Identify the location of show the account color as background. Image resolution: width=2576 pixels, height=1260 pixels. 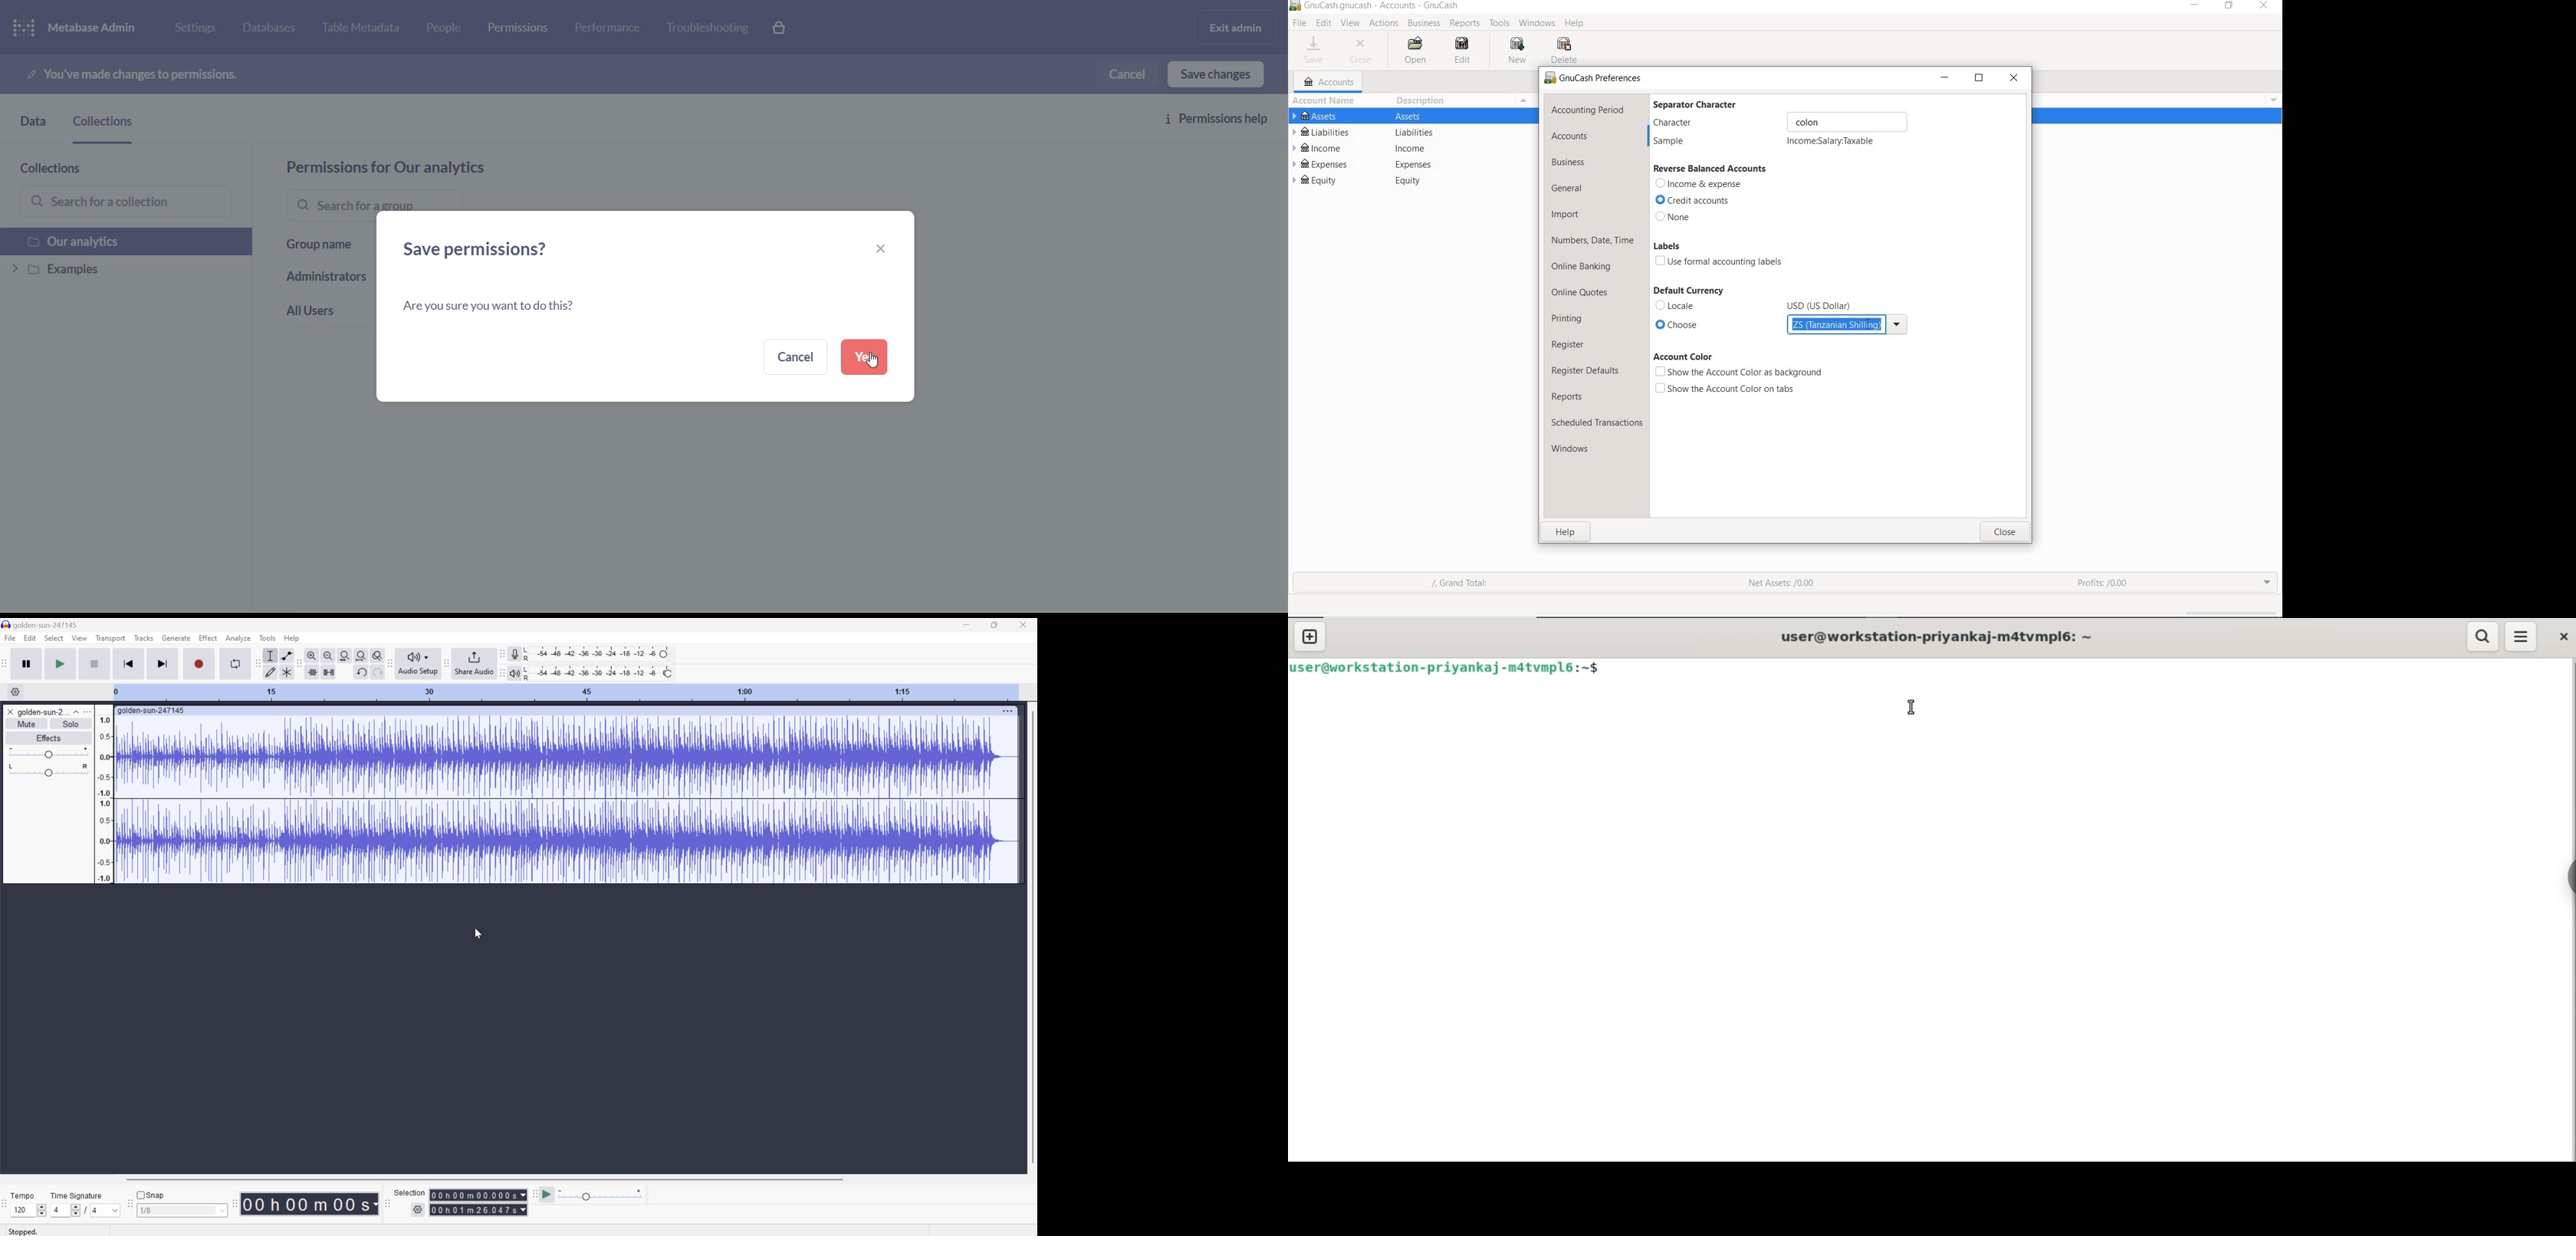
(1738, 372).